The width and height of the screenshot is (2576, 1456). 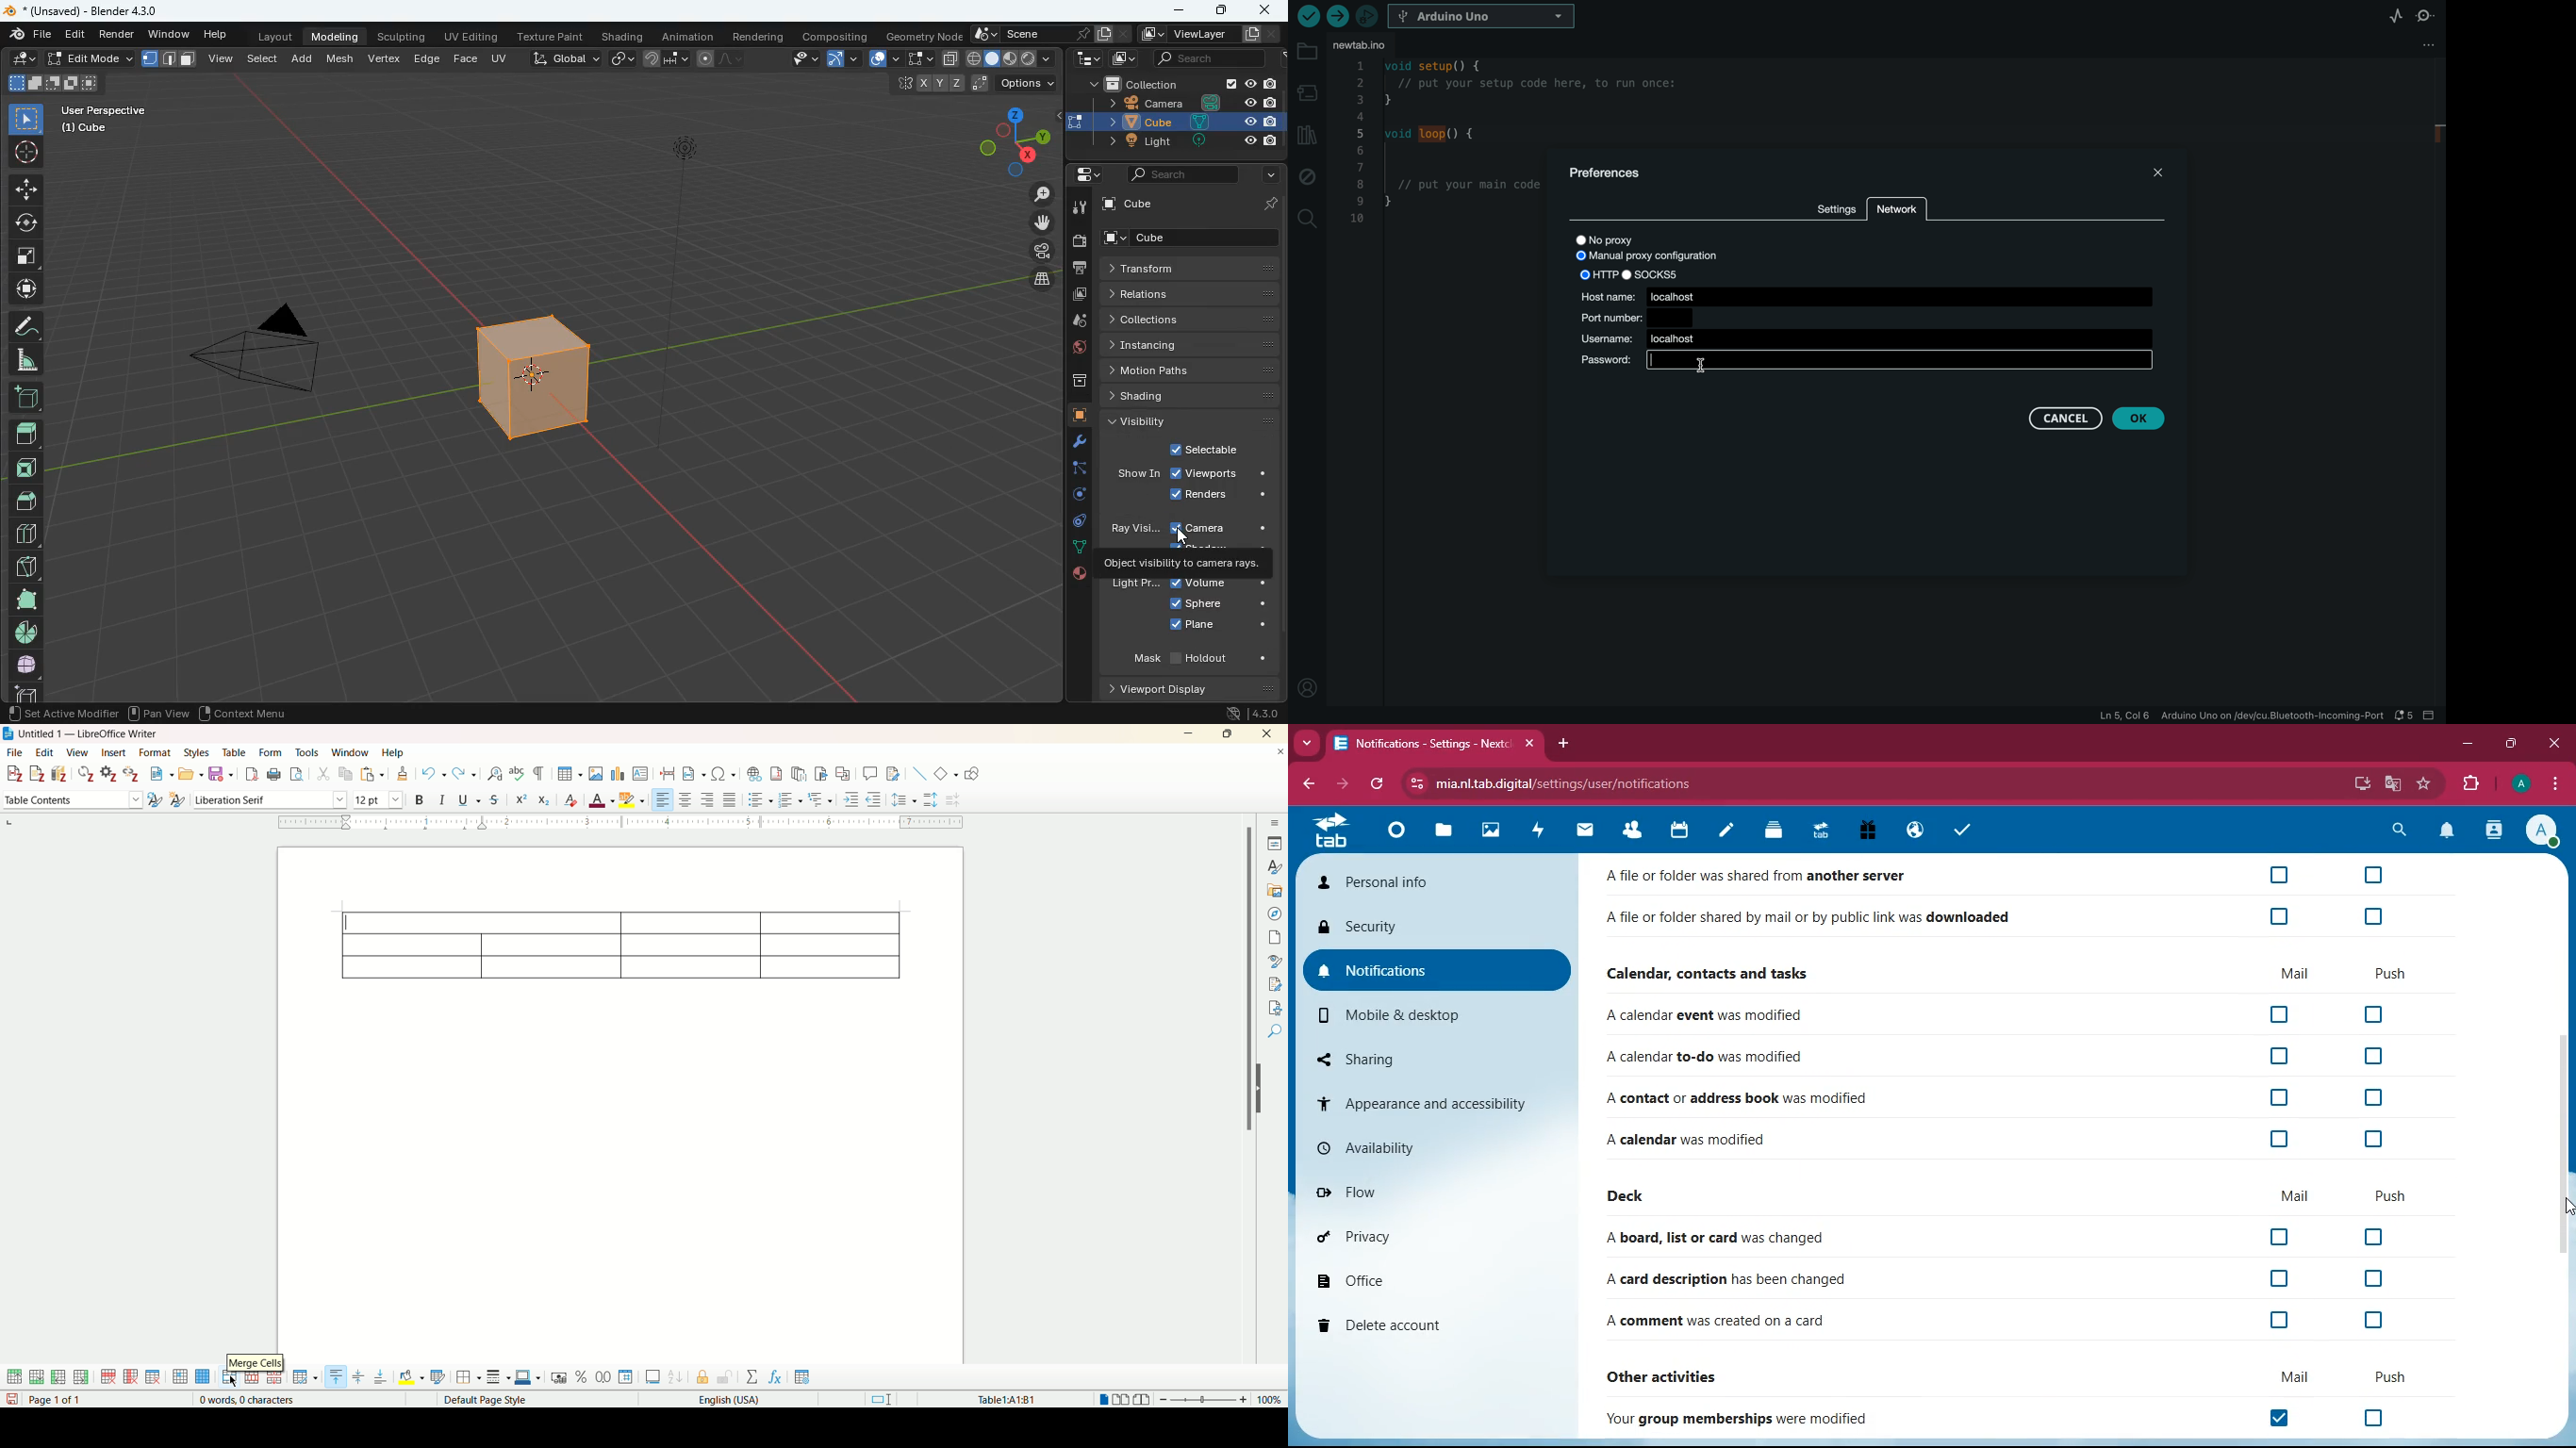 I want to click on activity, so click(x=1540, y=830).